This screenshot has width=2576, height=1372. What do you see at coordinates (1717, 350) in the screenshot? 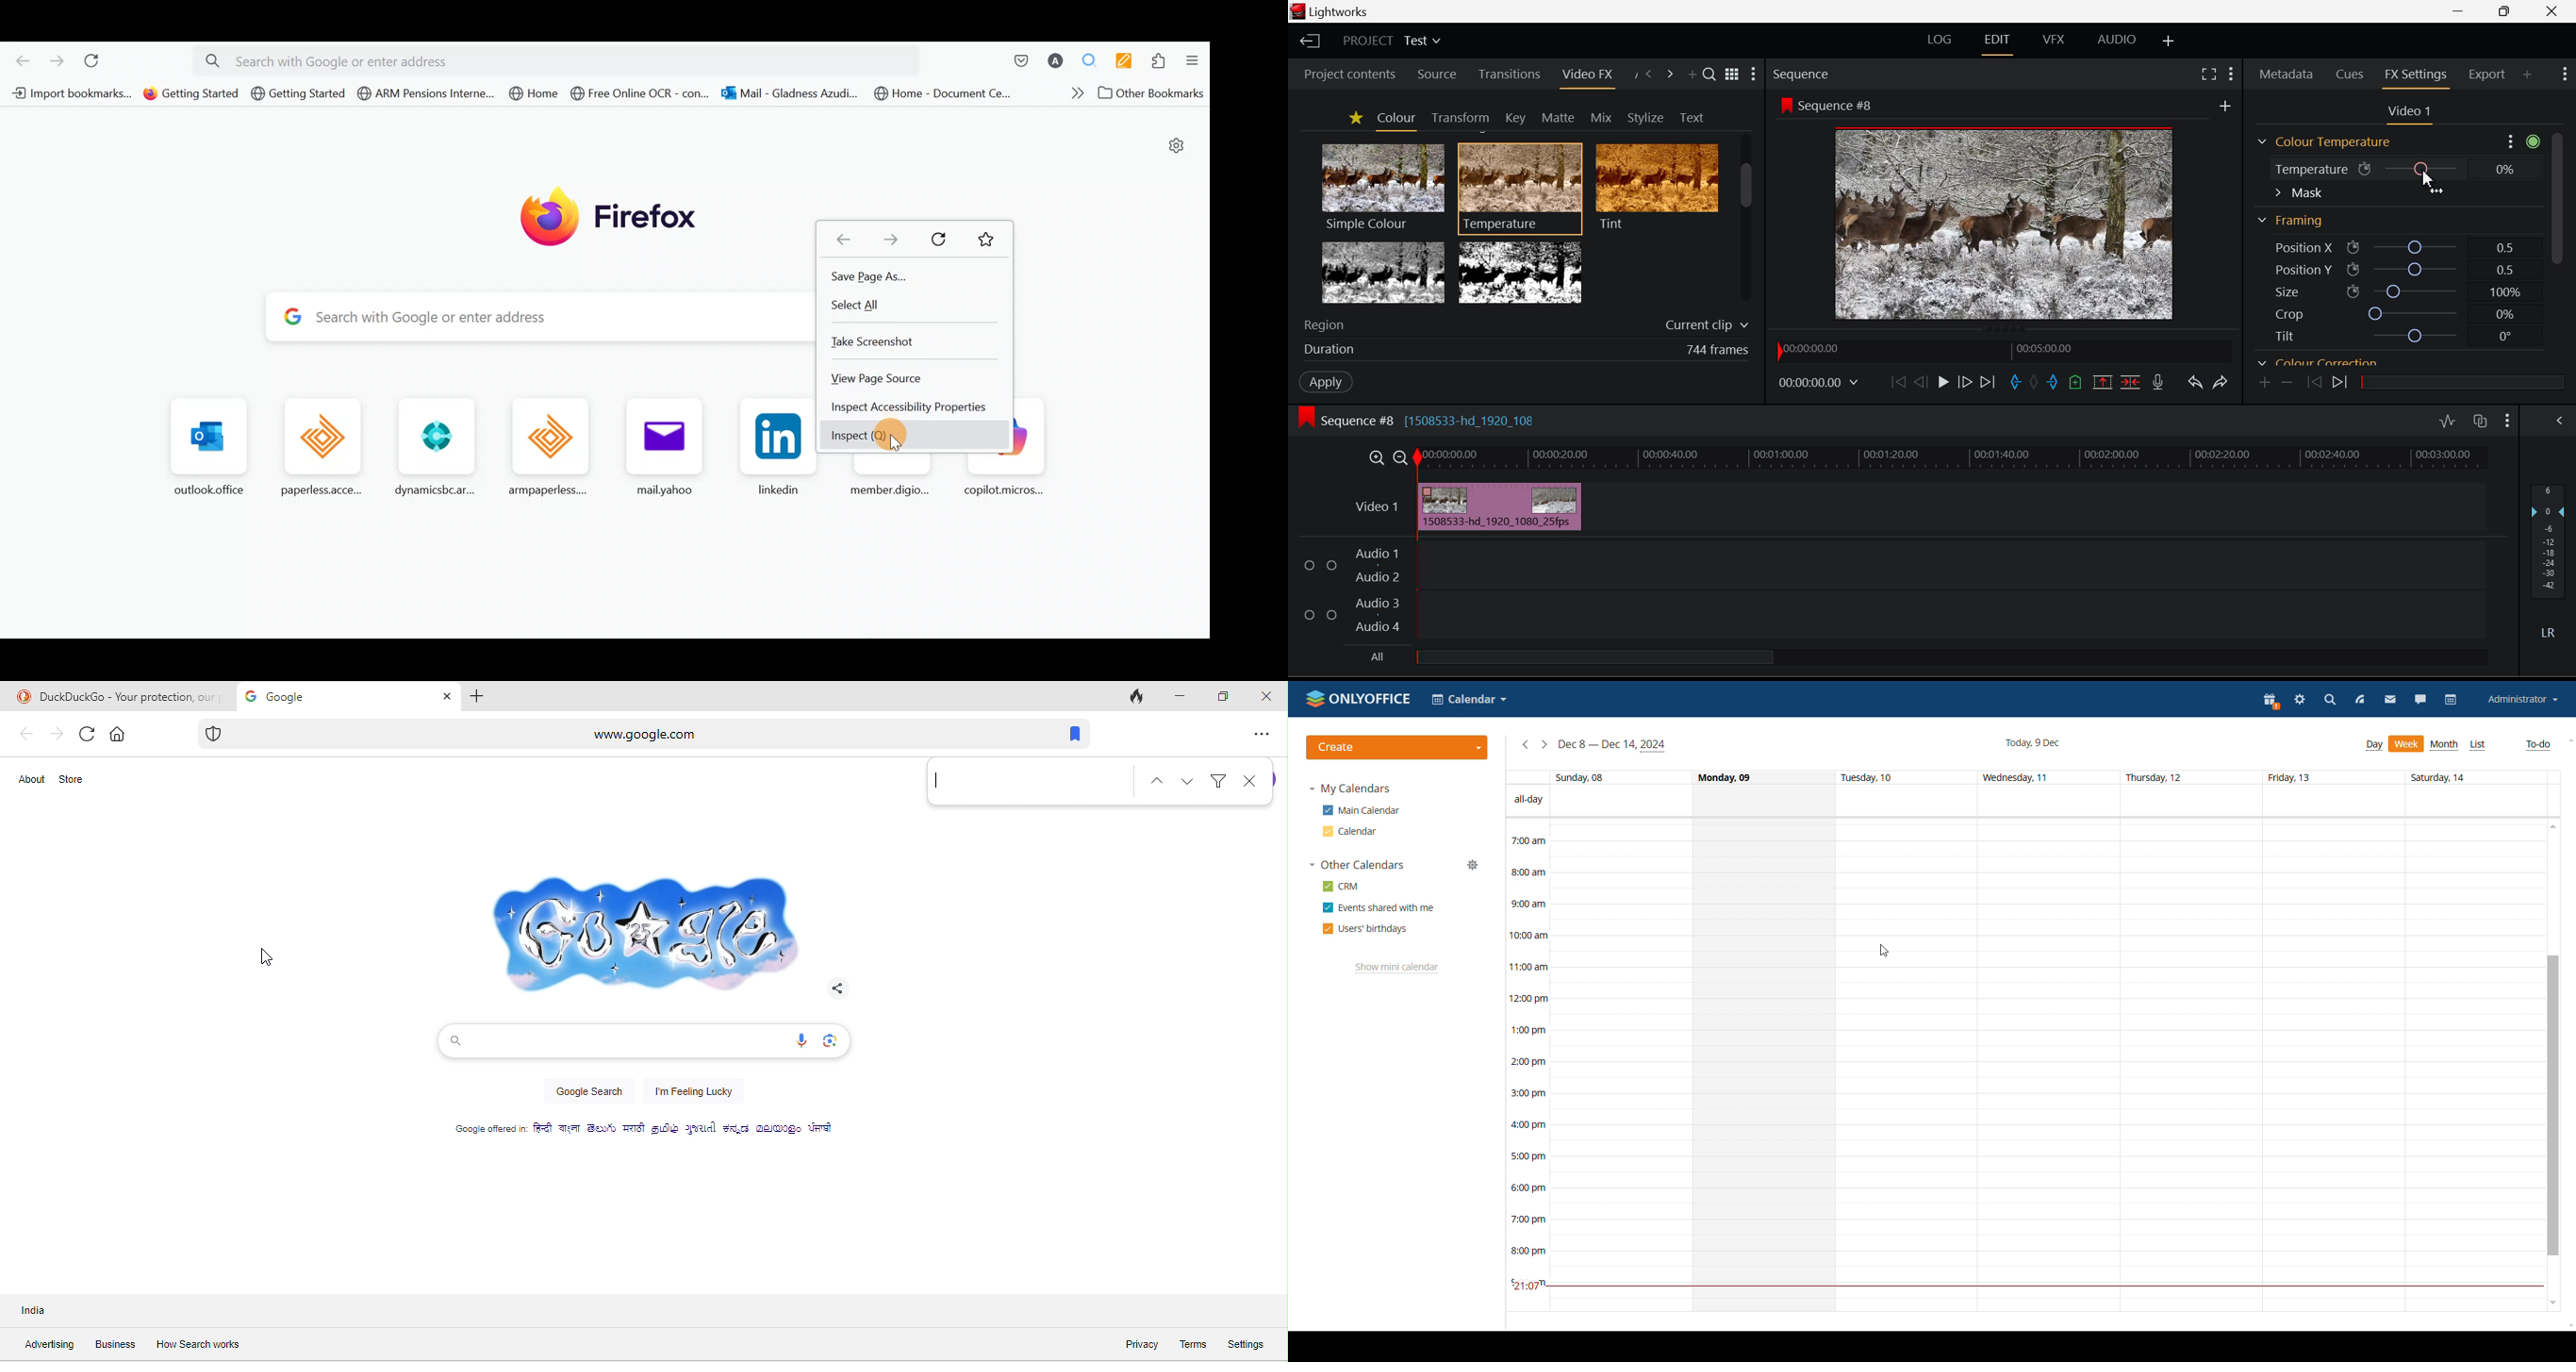
I see `744 frames` at bounding box center [1717, 350].